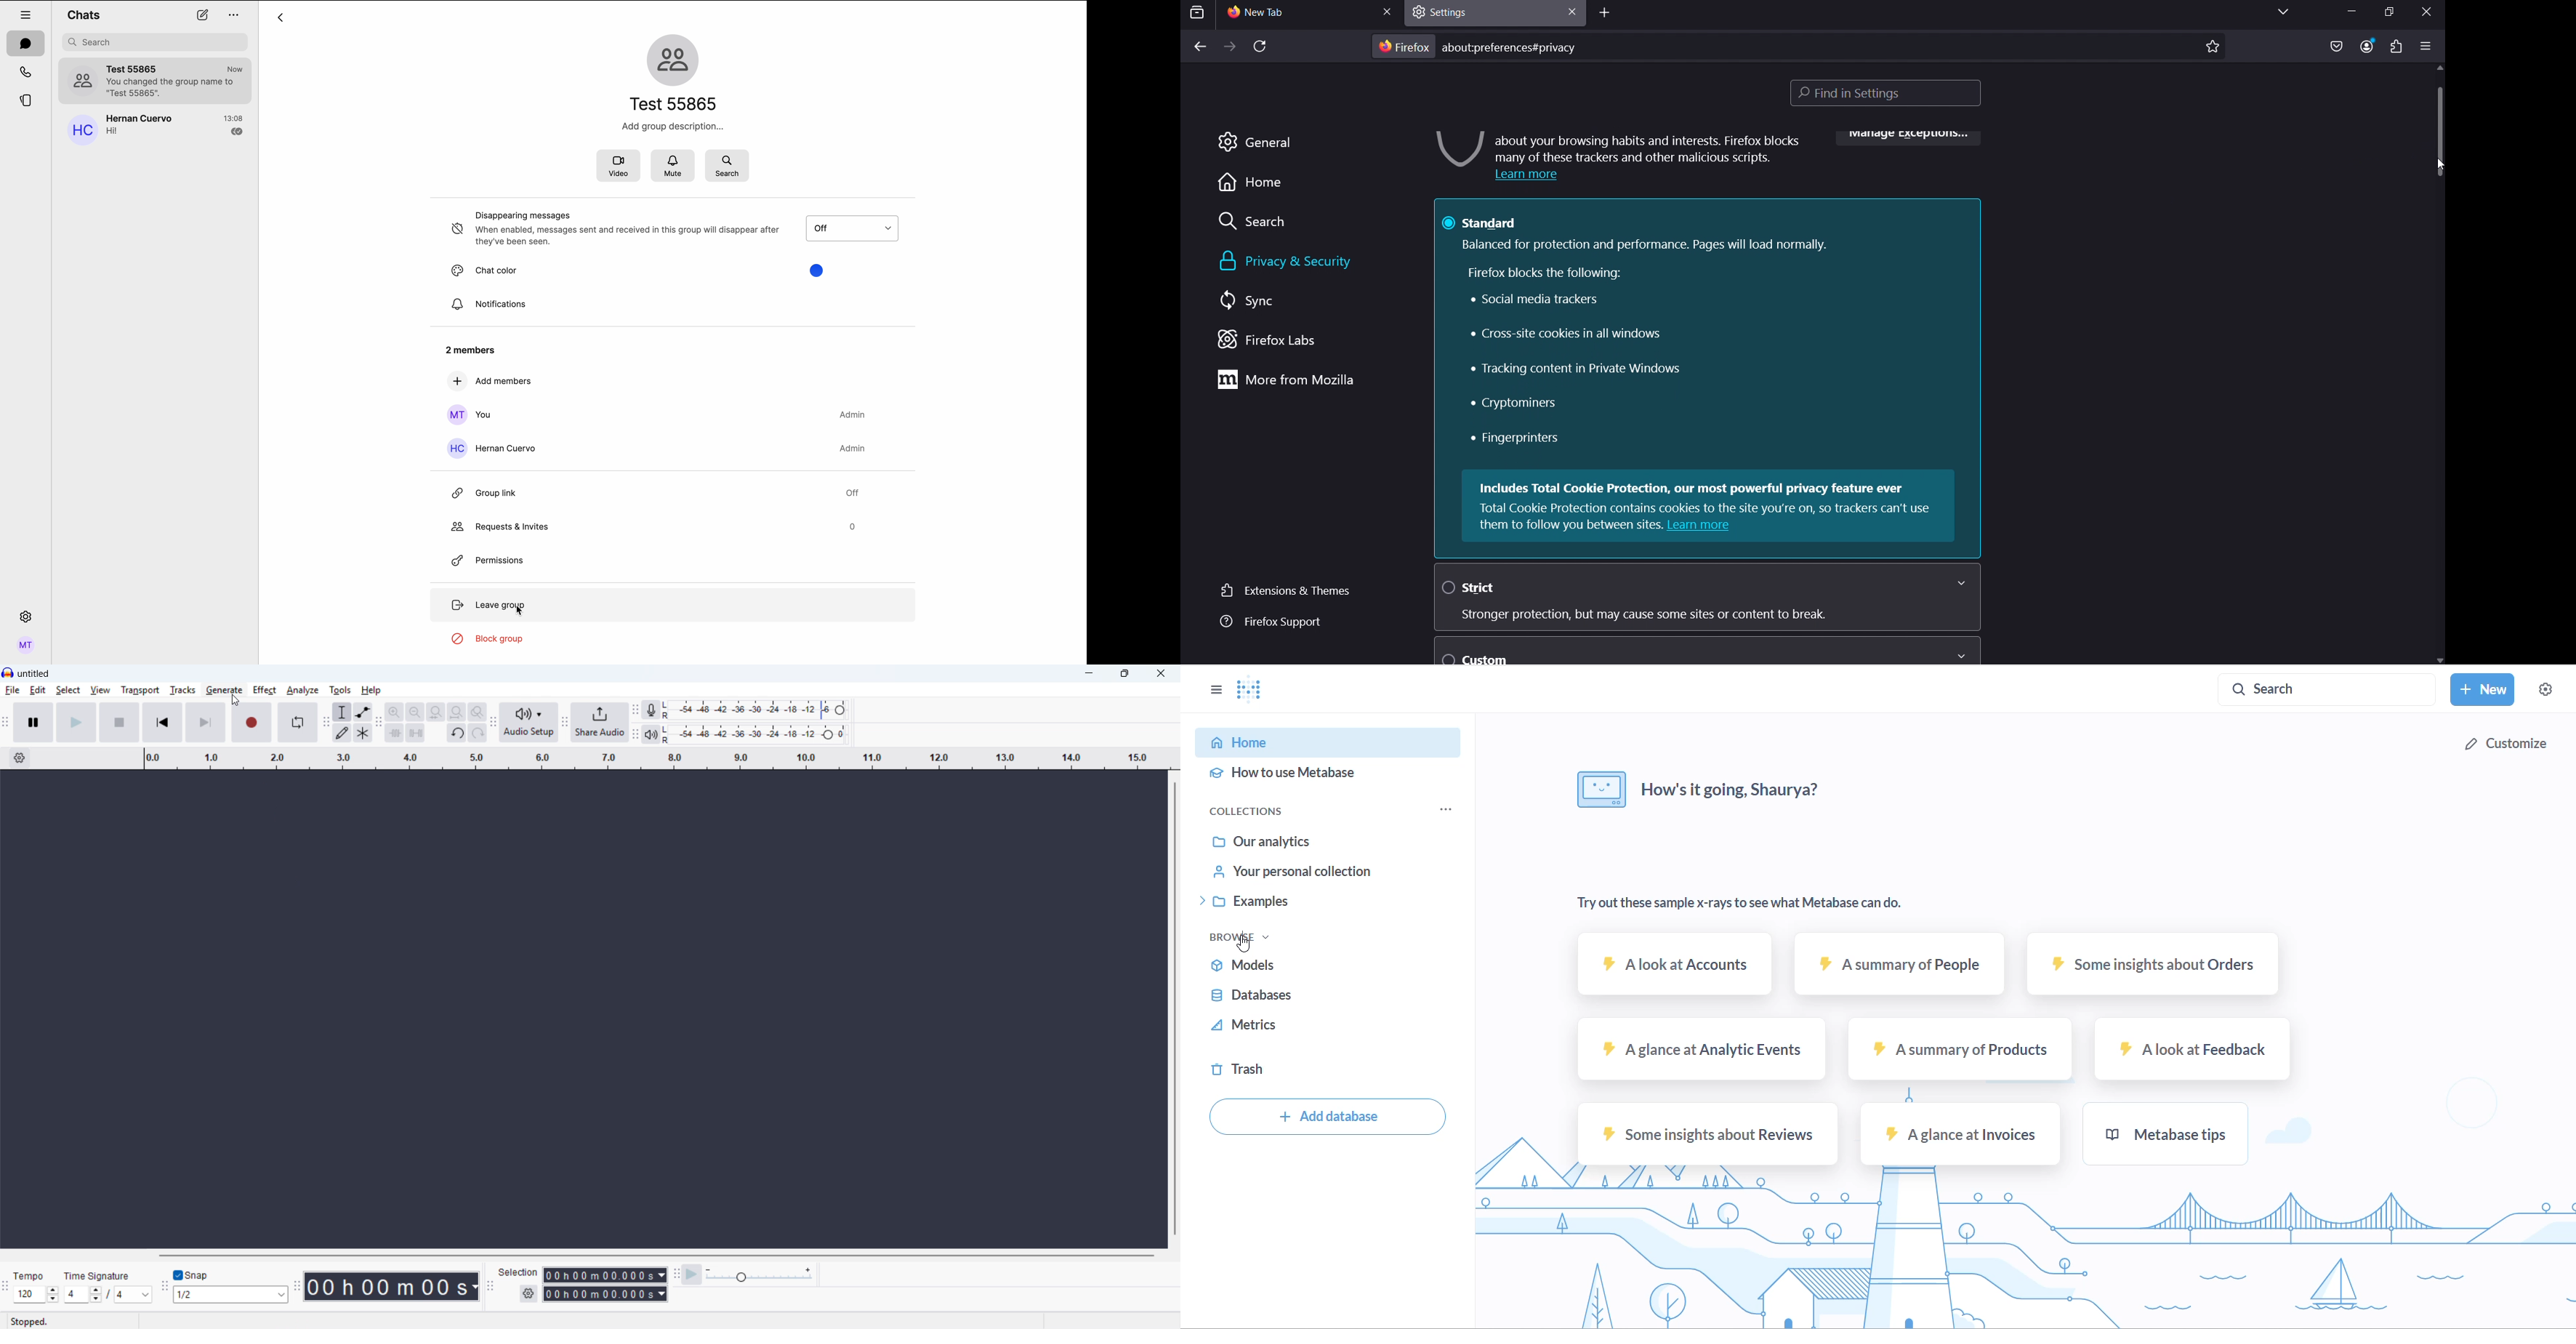 The image size is (2576, 1344). What do you see at coordinates (2336, 47) in the screenshot?
I see `save as pocket` at bounding box center [2336, 47].